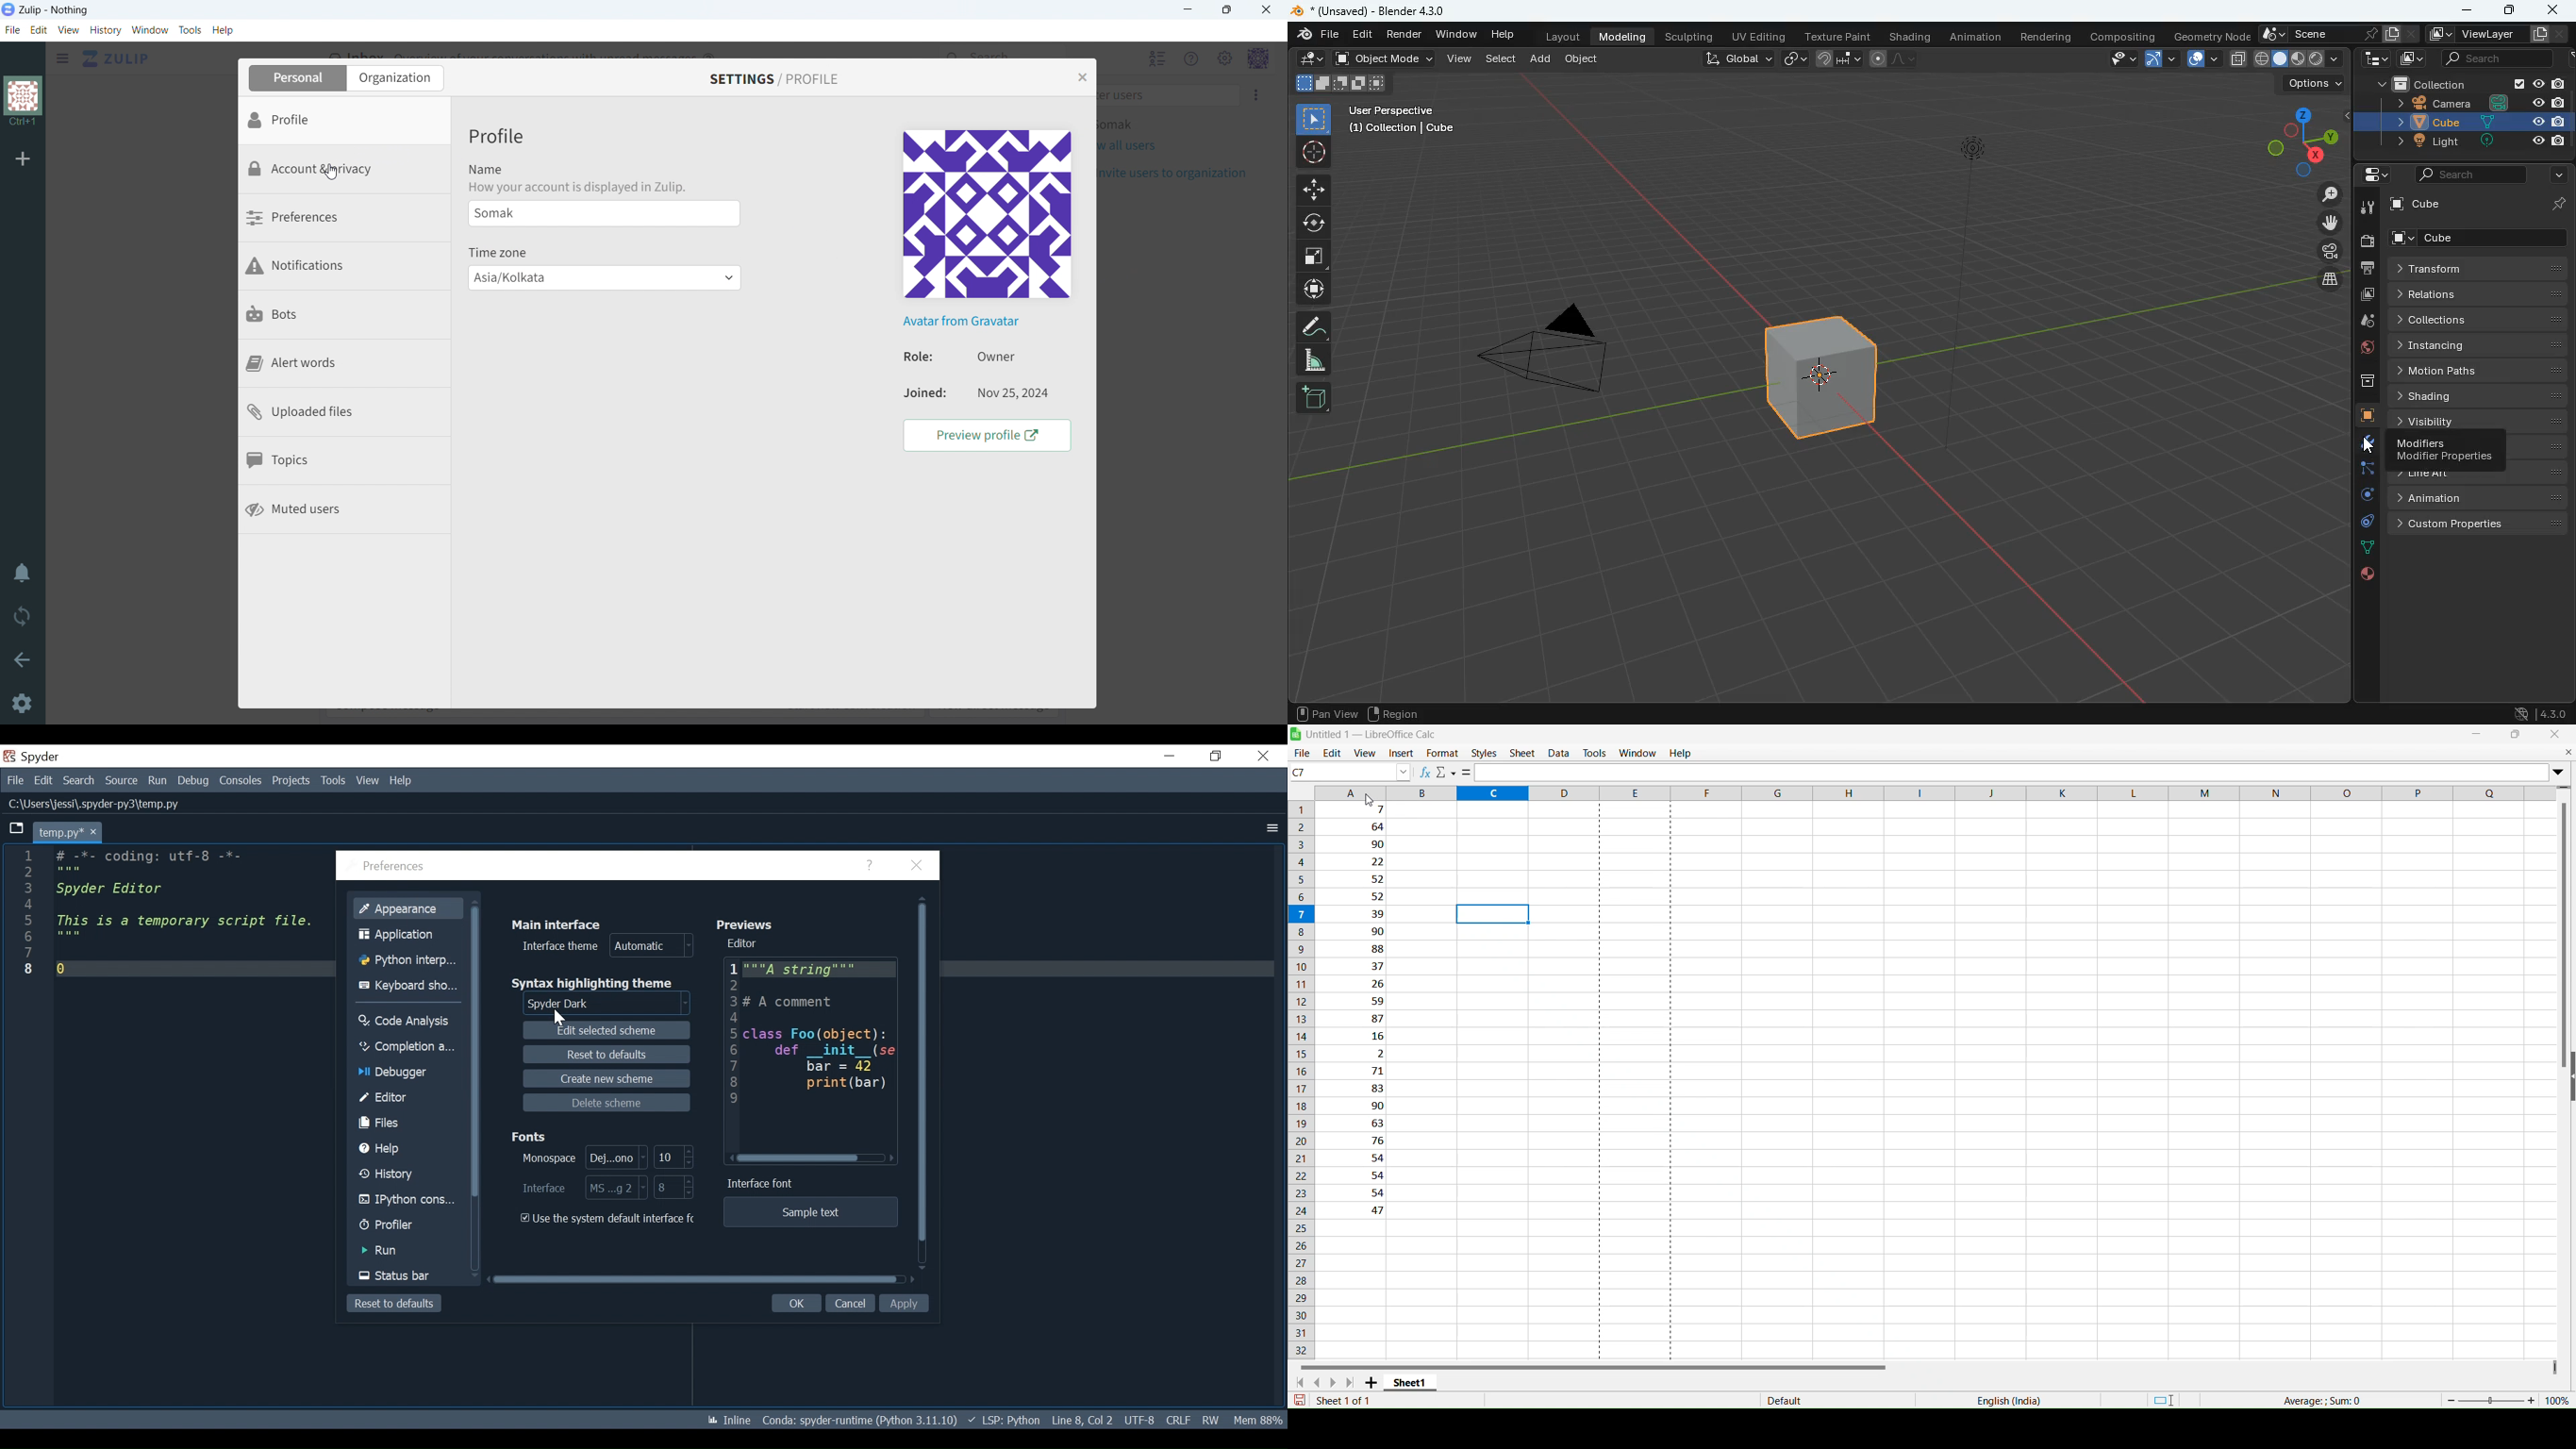 The height and width of the screenshot is (1456, 2576). Describe the element at coordinates (812, 1211) in the screenshot. I see `Sample text` at that location.